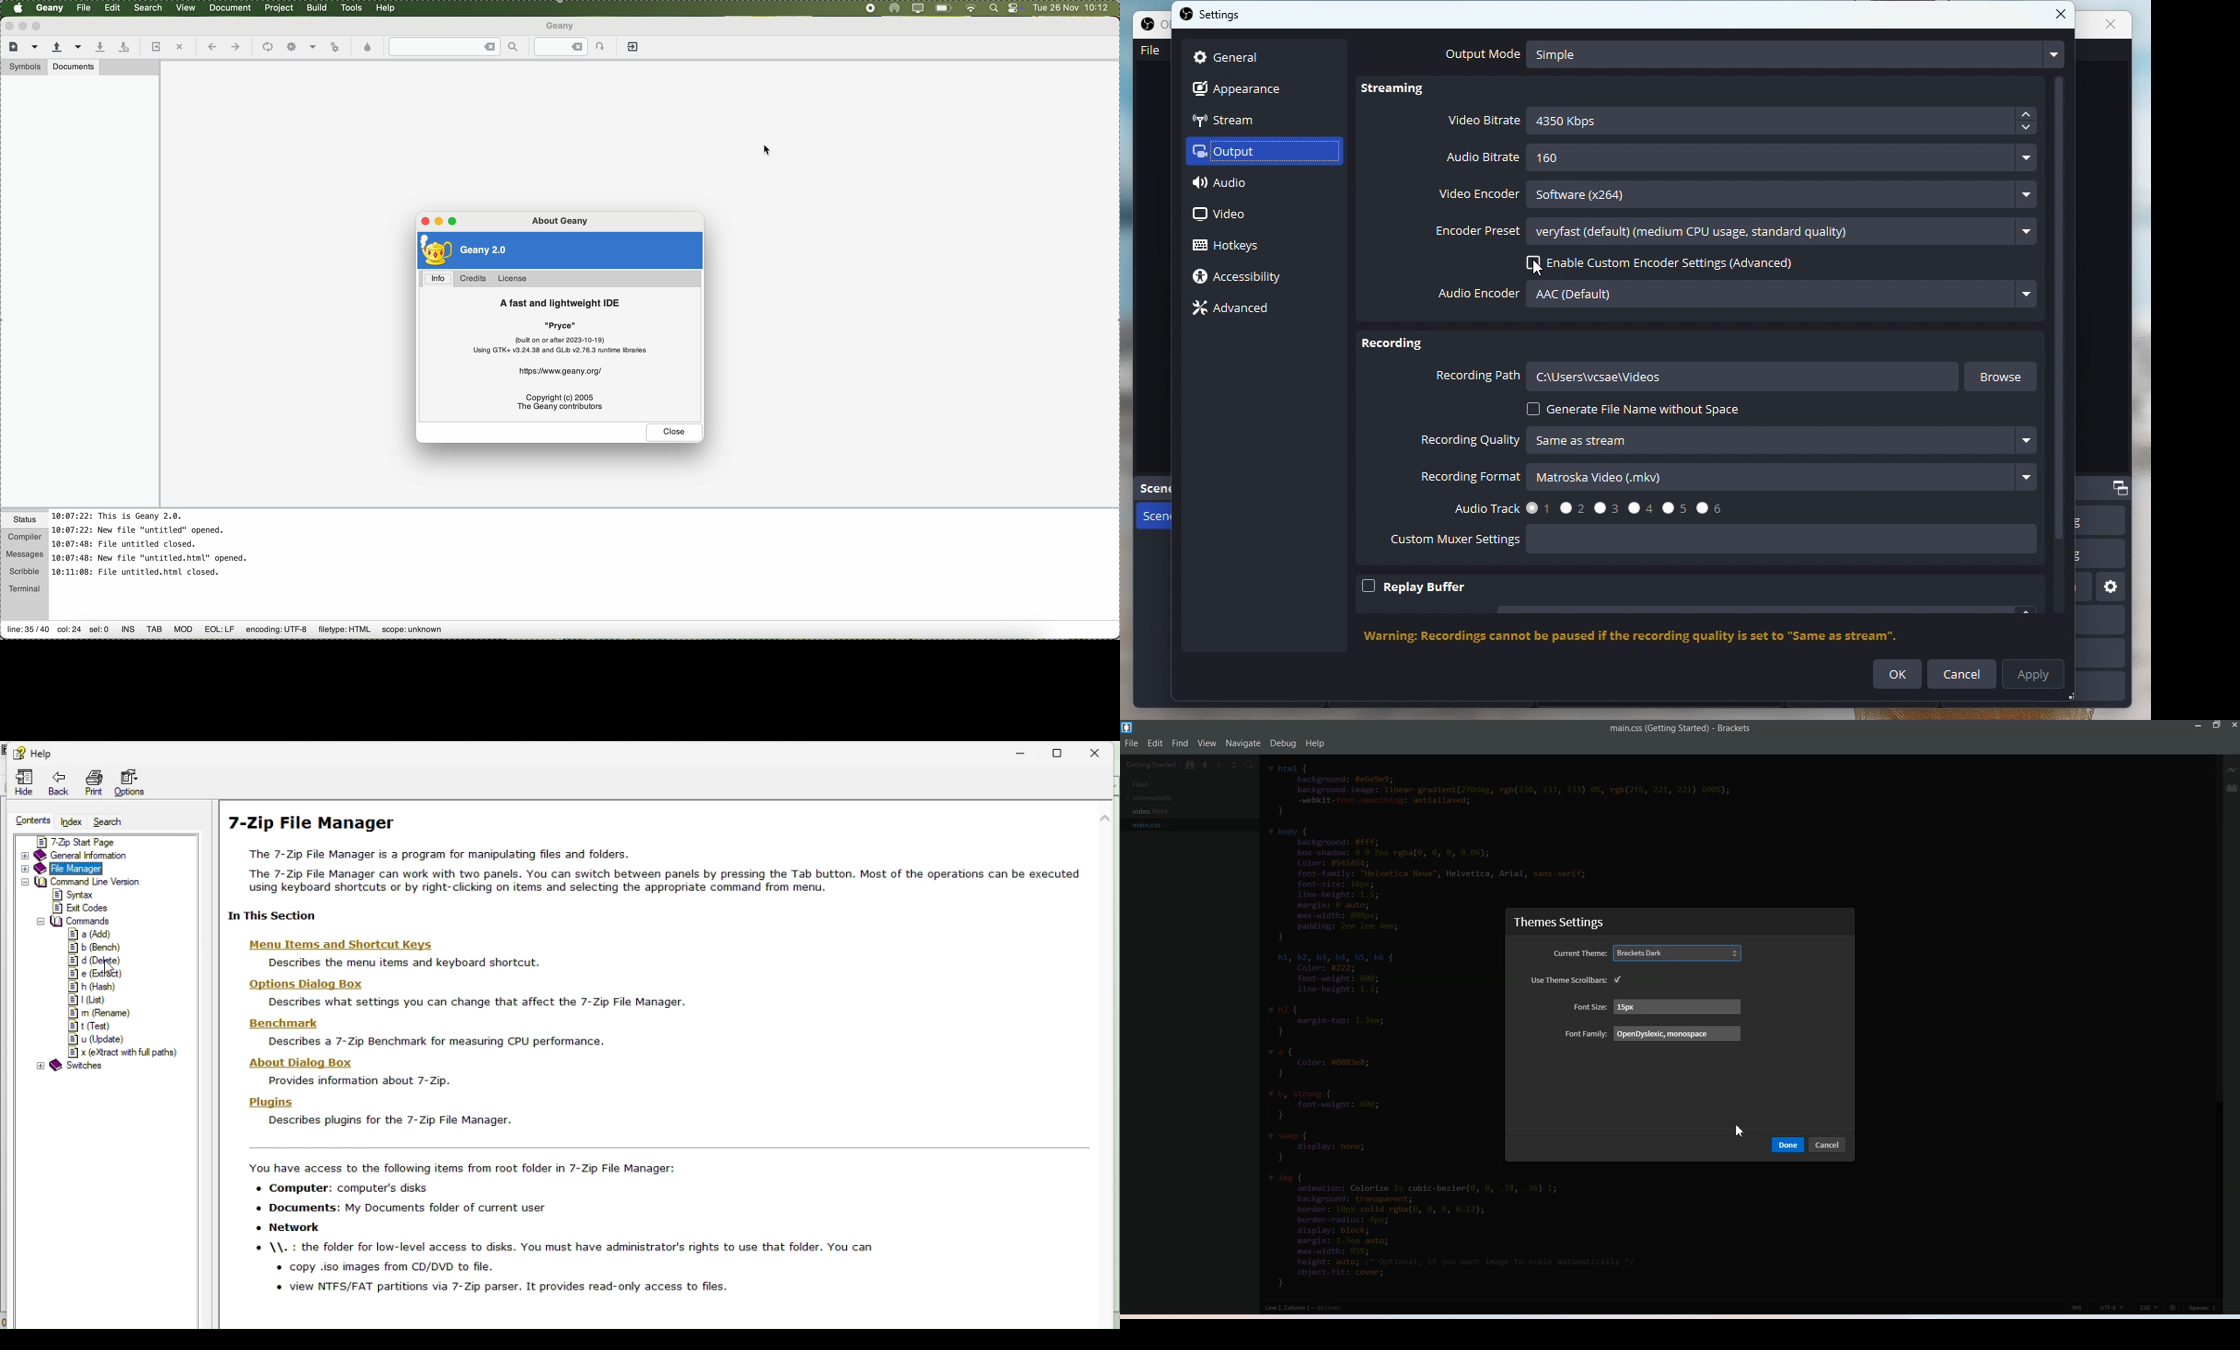 This screenshot has height=1372, width=2240. I want to click on encoding: UTF-8, so click(275, 633).